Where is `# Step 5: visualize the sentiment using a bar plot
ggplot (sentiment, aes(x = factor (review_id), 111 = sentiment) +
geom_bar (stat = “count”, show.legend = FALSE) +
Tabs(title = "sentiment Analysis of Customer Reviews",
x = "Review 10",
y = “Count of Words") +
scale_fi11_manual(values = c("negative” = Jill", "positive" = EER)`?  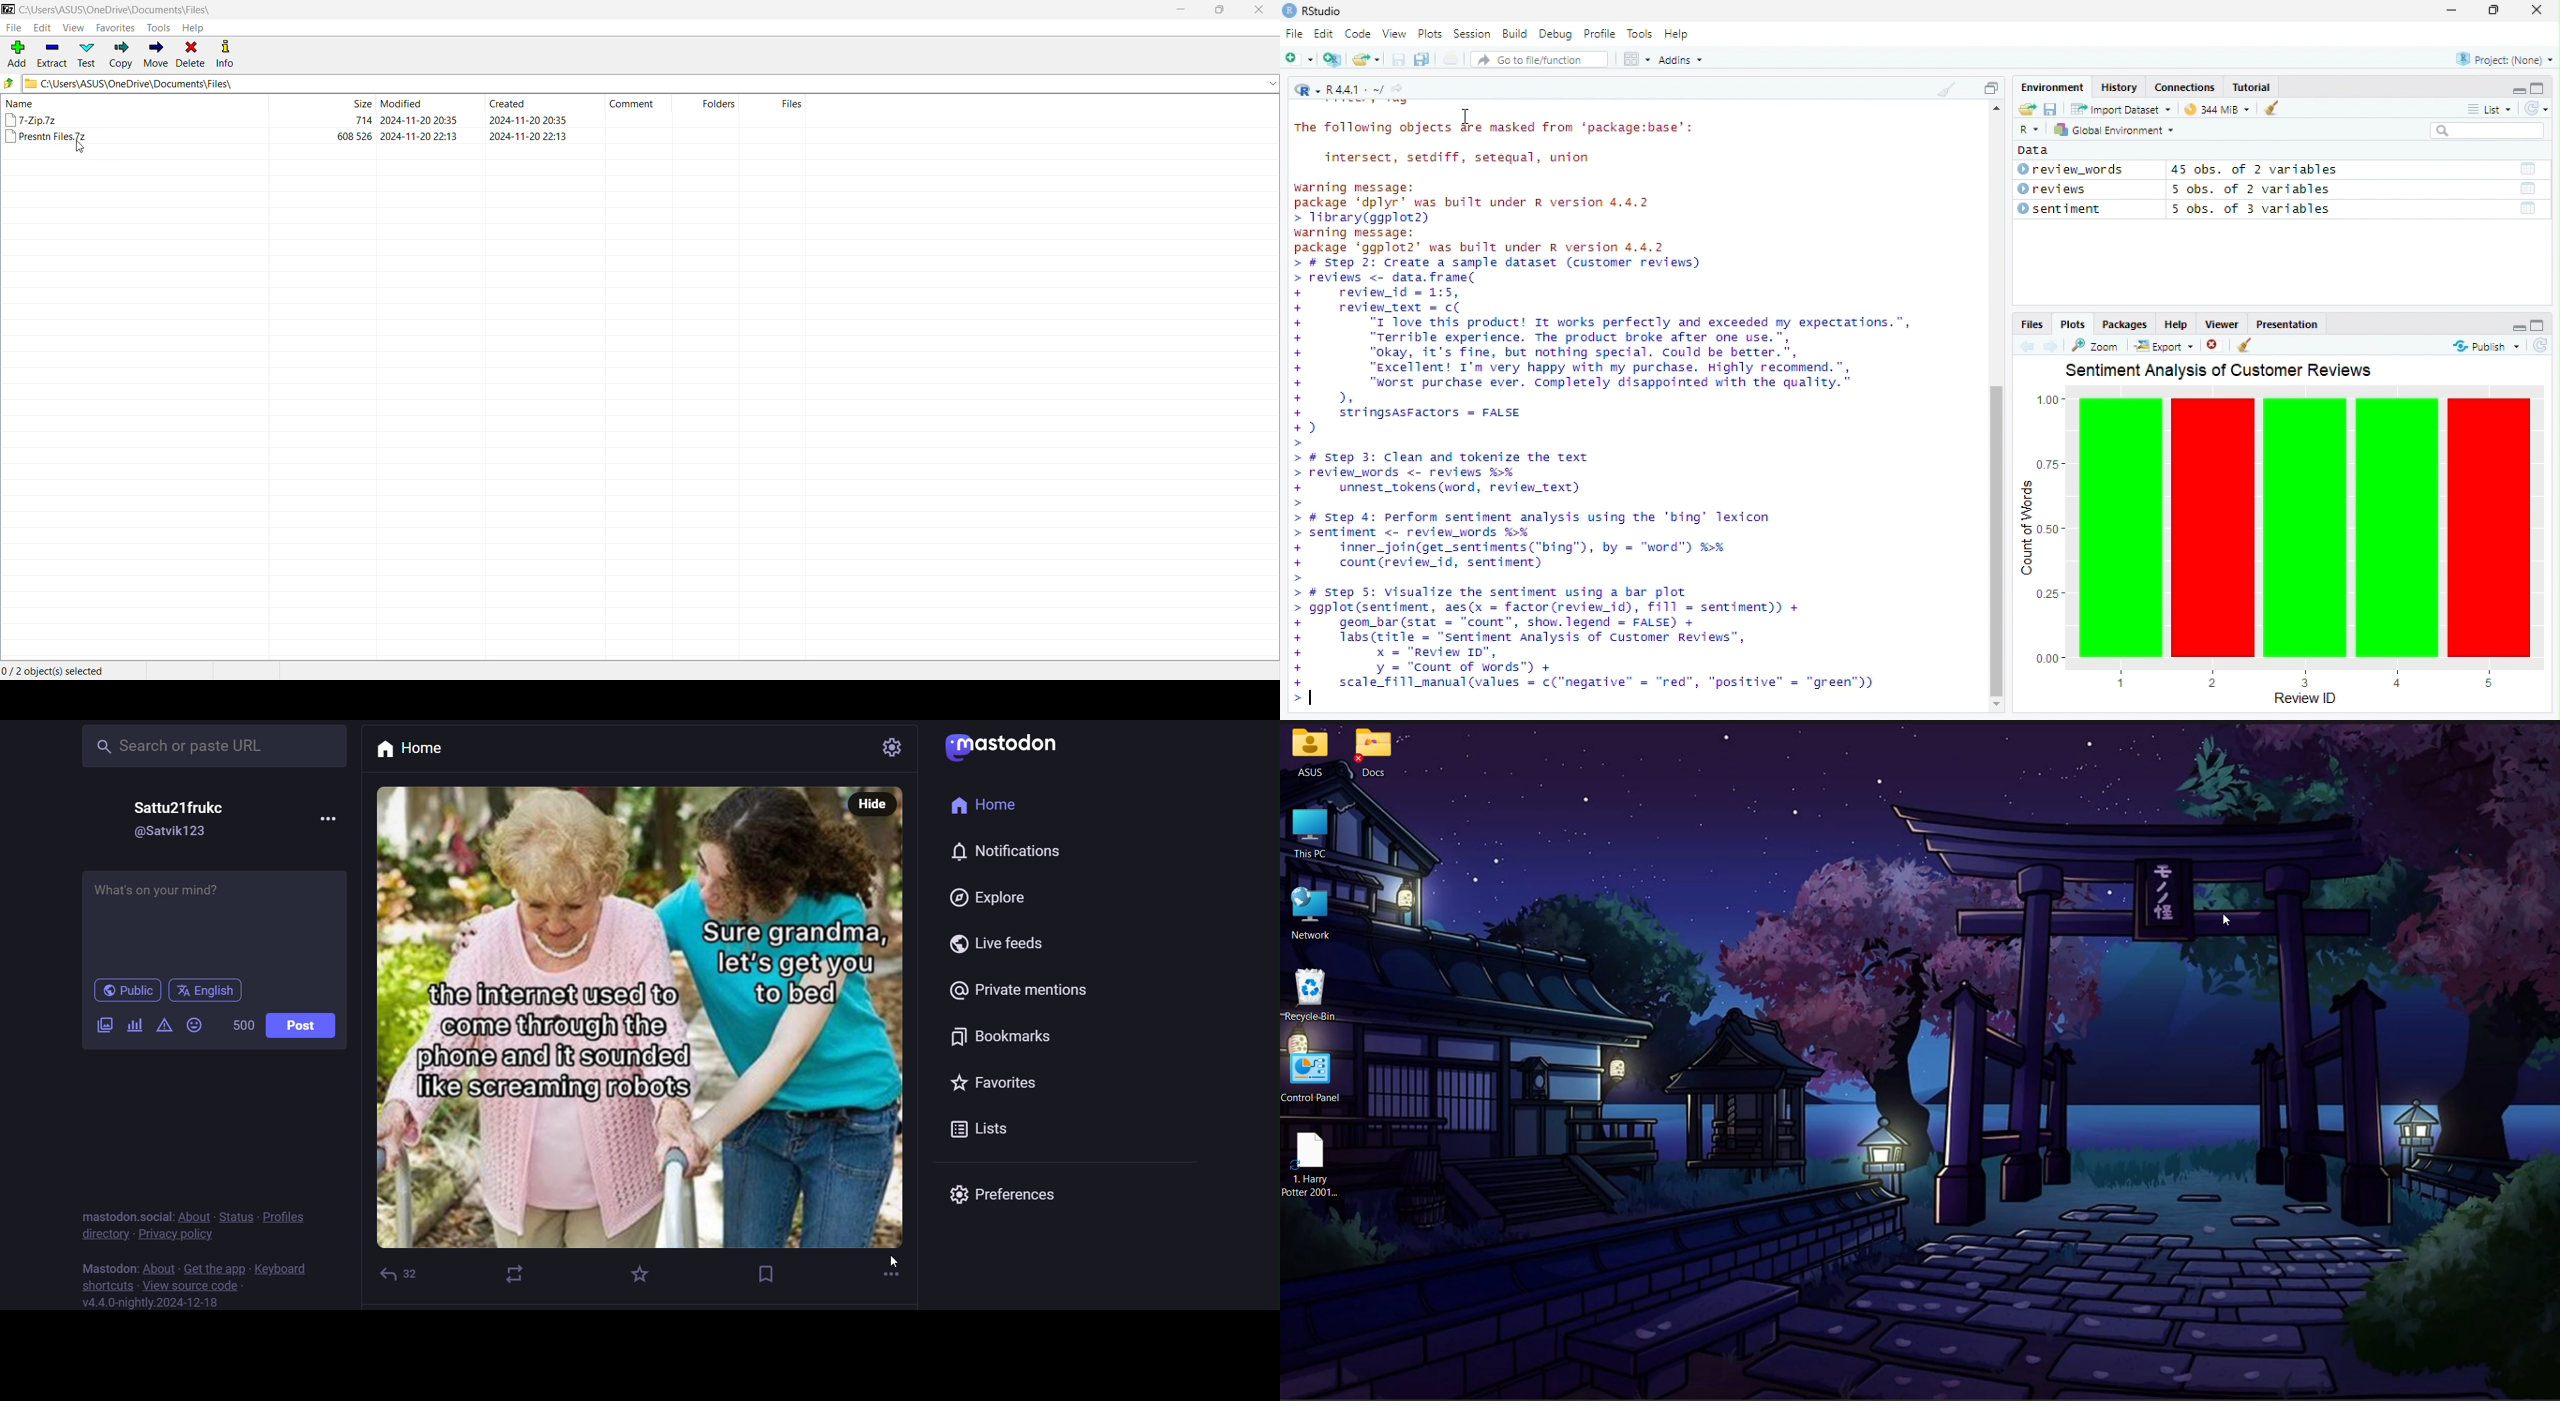 # Step 5: visualize the sentiment using a bar plot
ggplot (sentiment, aes(x = factor (review_id), 111 = sentiment) +
geom_bar (stat = “count”, show.legend = FALSE) +
Tabs(title = "sentiment Analysis of Customer Reviews",
x = "Review 10",
y = “Count of Words") +
scale_fi11_manual(values = c("negative” = Jill", "positive" = EER) is located at coordinates (1592, 644).